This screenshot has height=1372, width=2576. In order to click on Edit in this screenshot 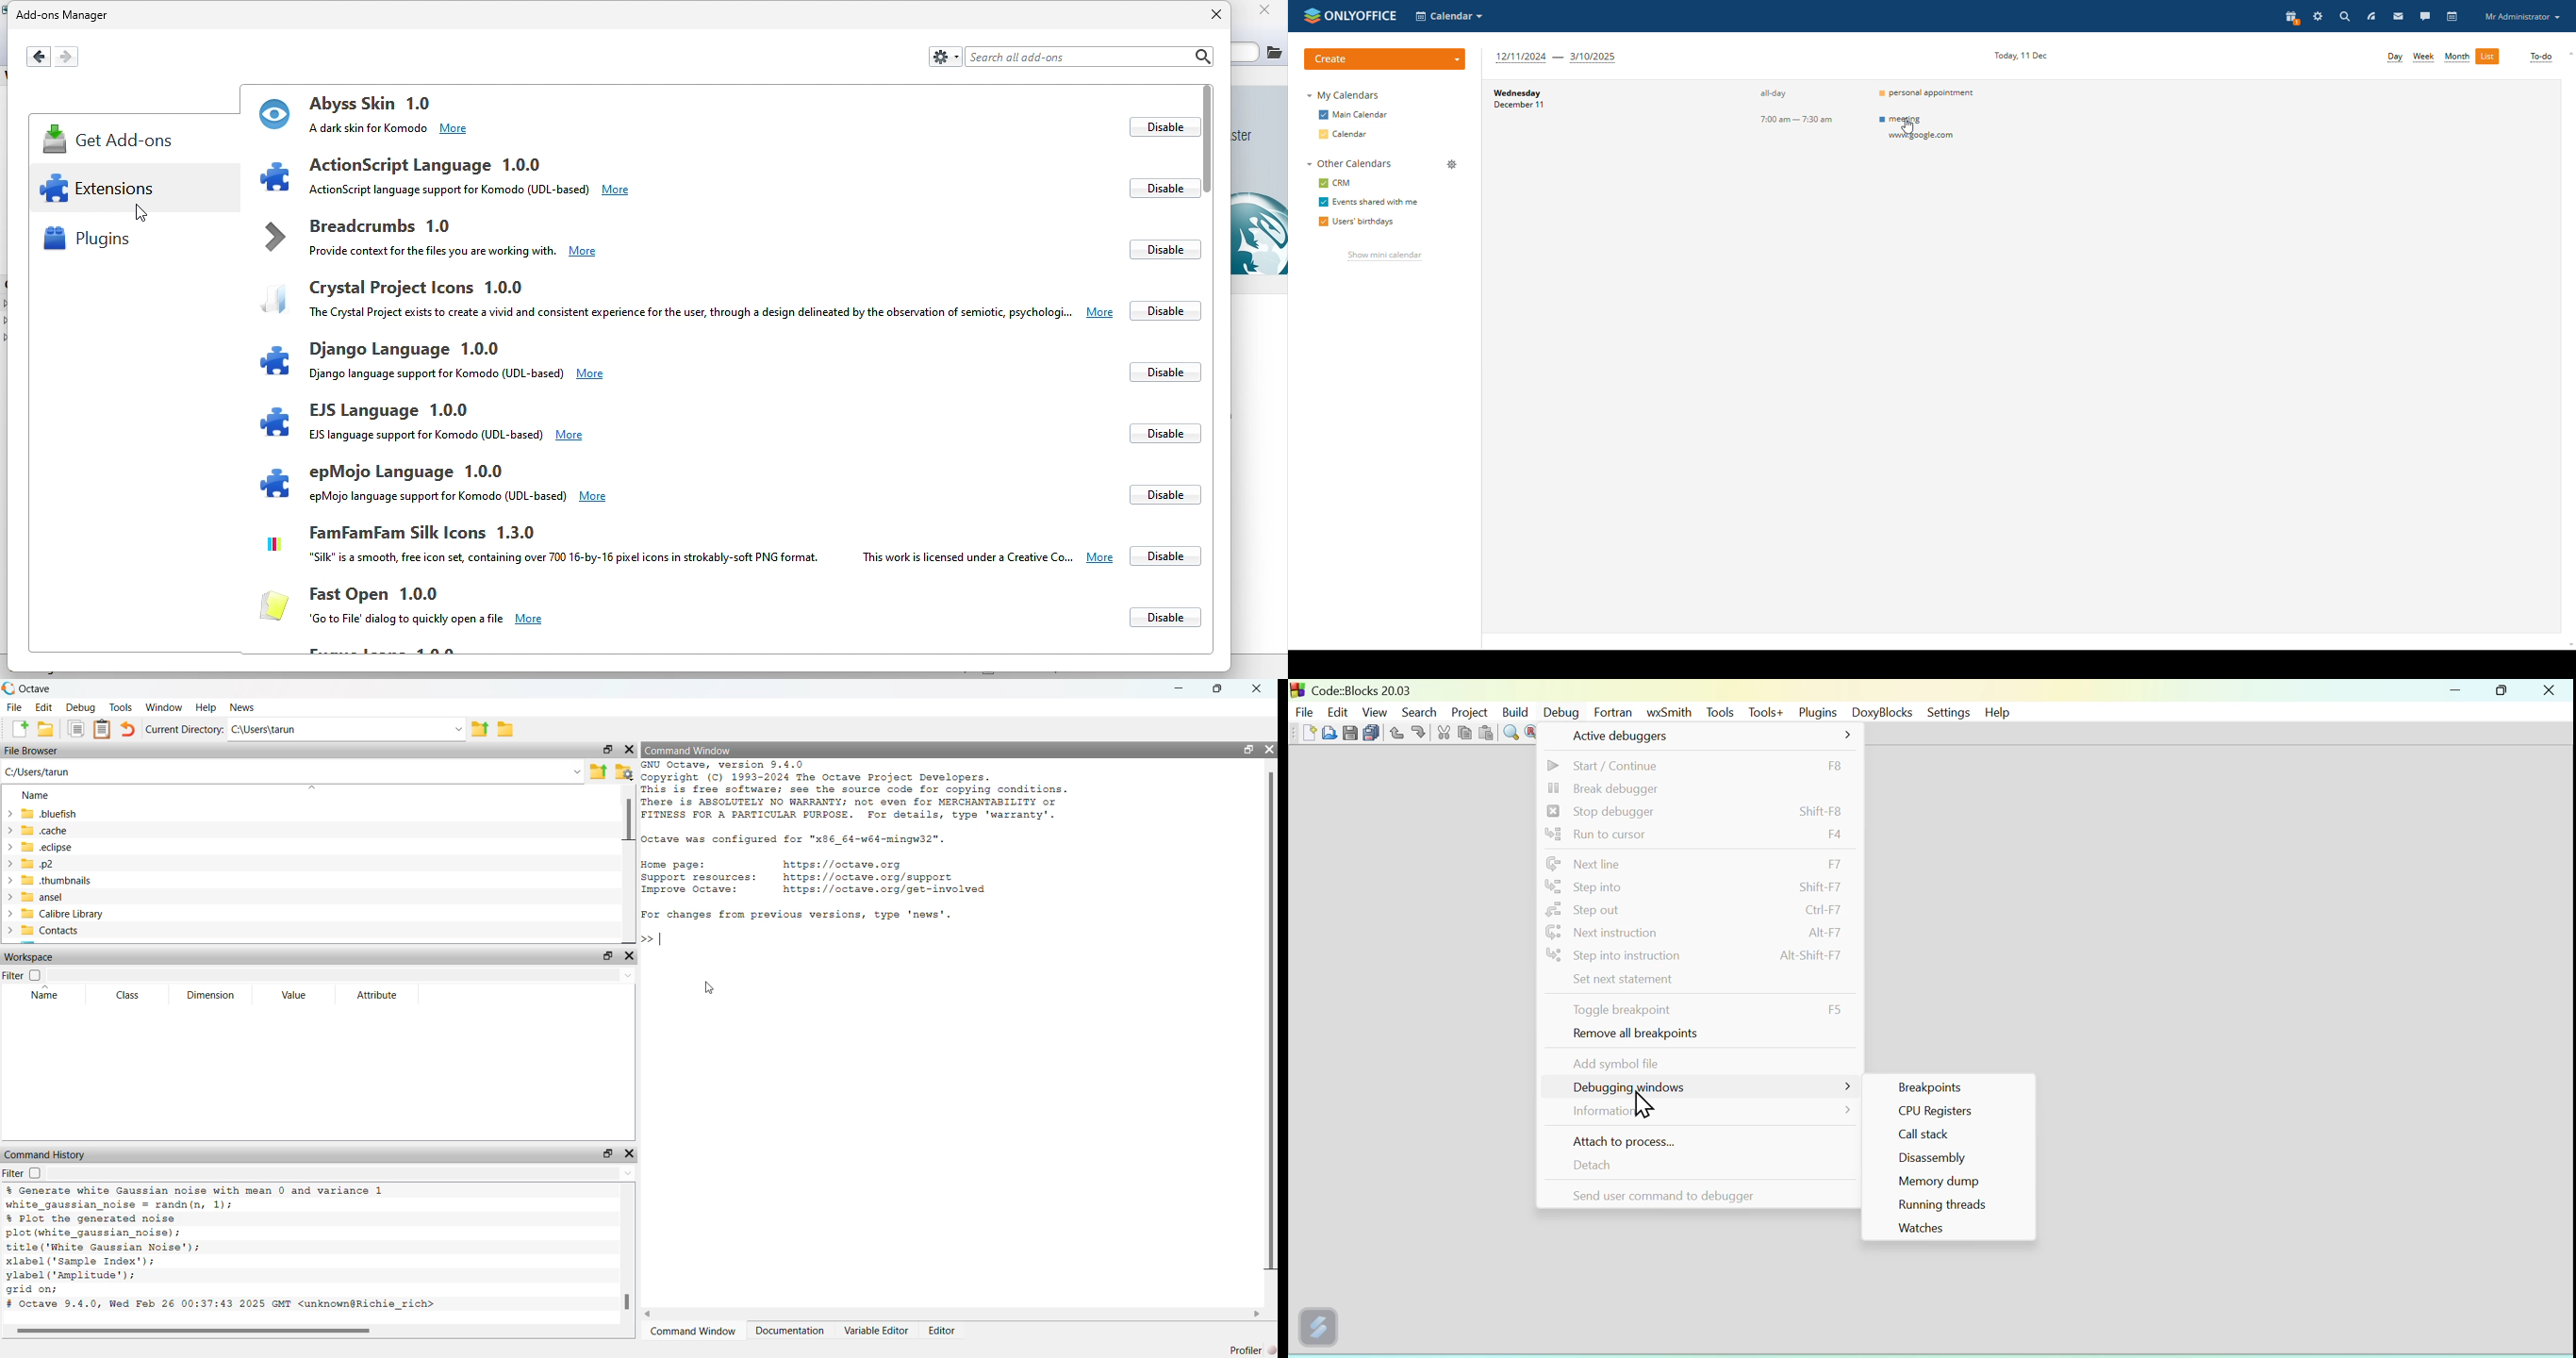, I will do `click(1340, 711)`.